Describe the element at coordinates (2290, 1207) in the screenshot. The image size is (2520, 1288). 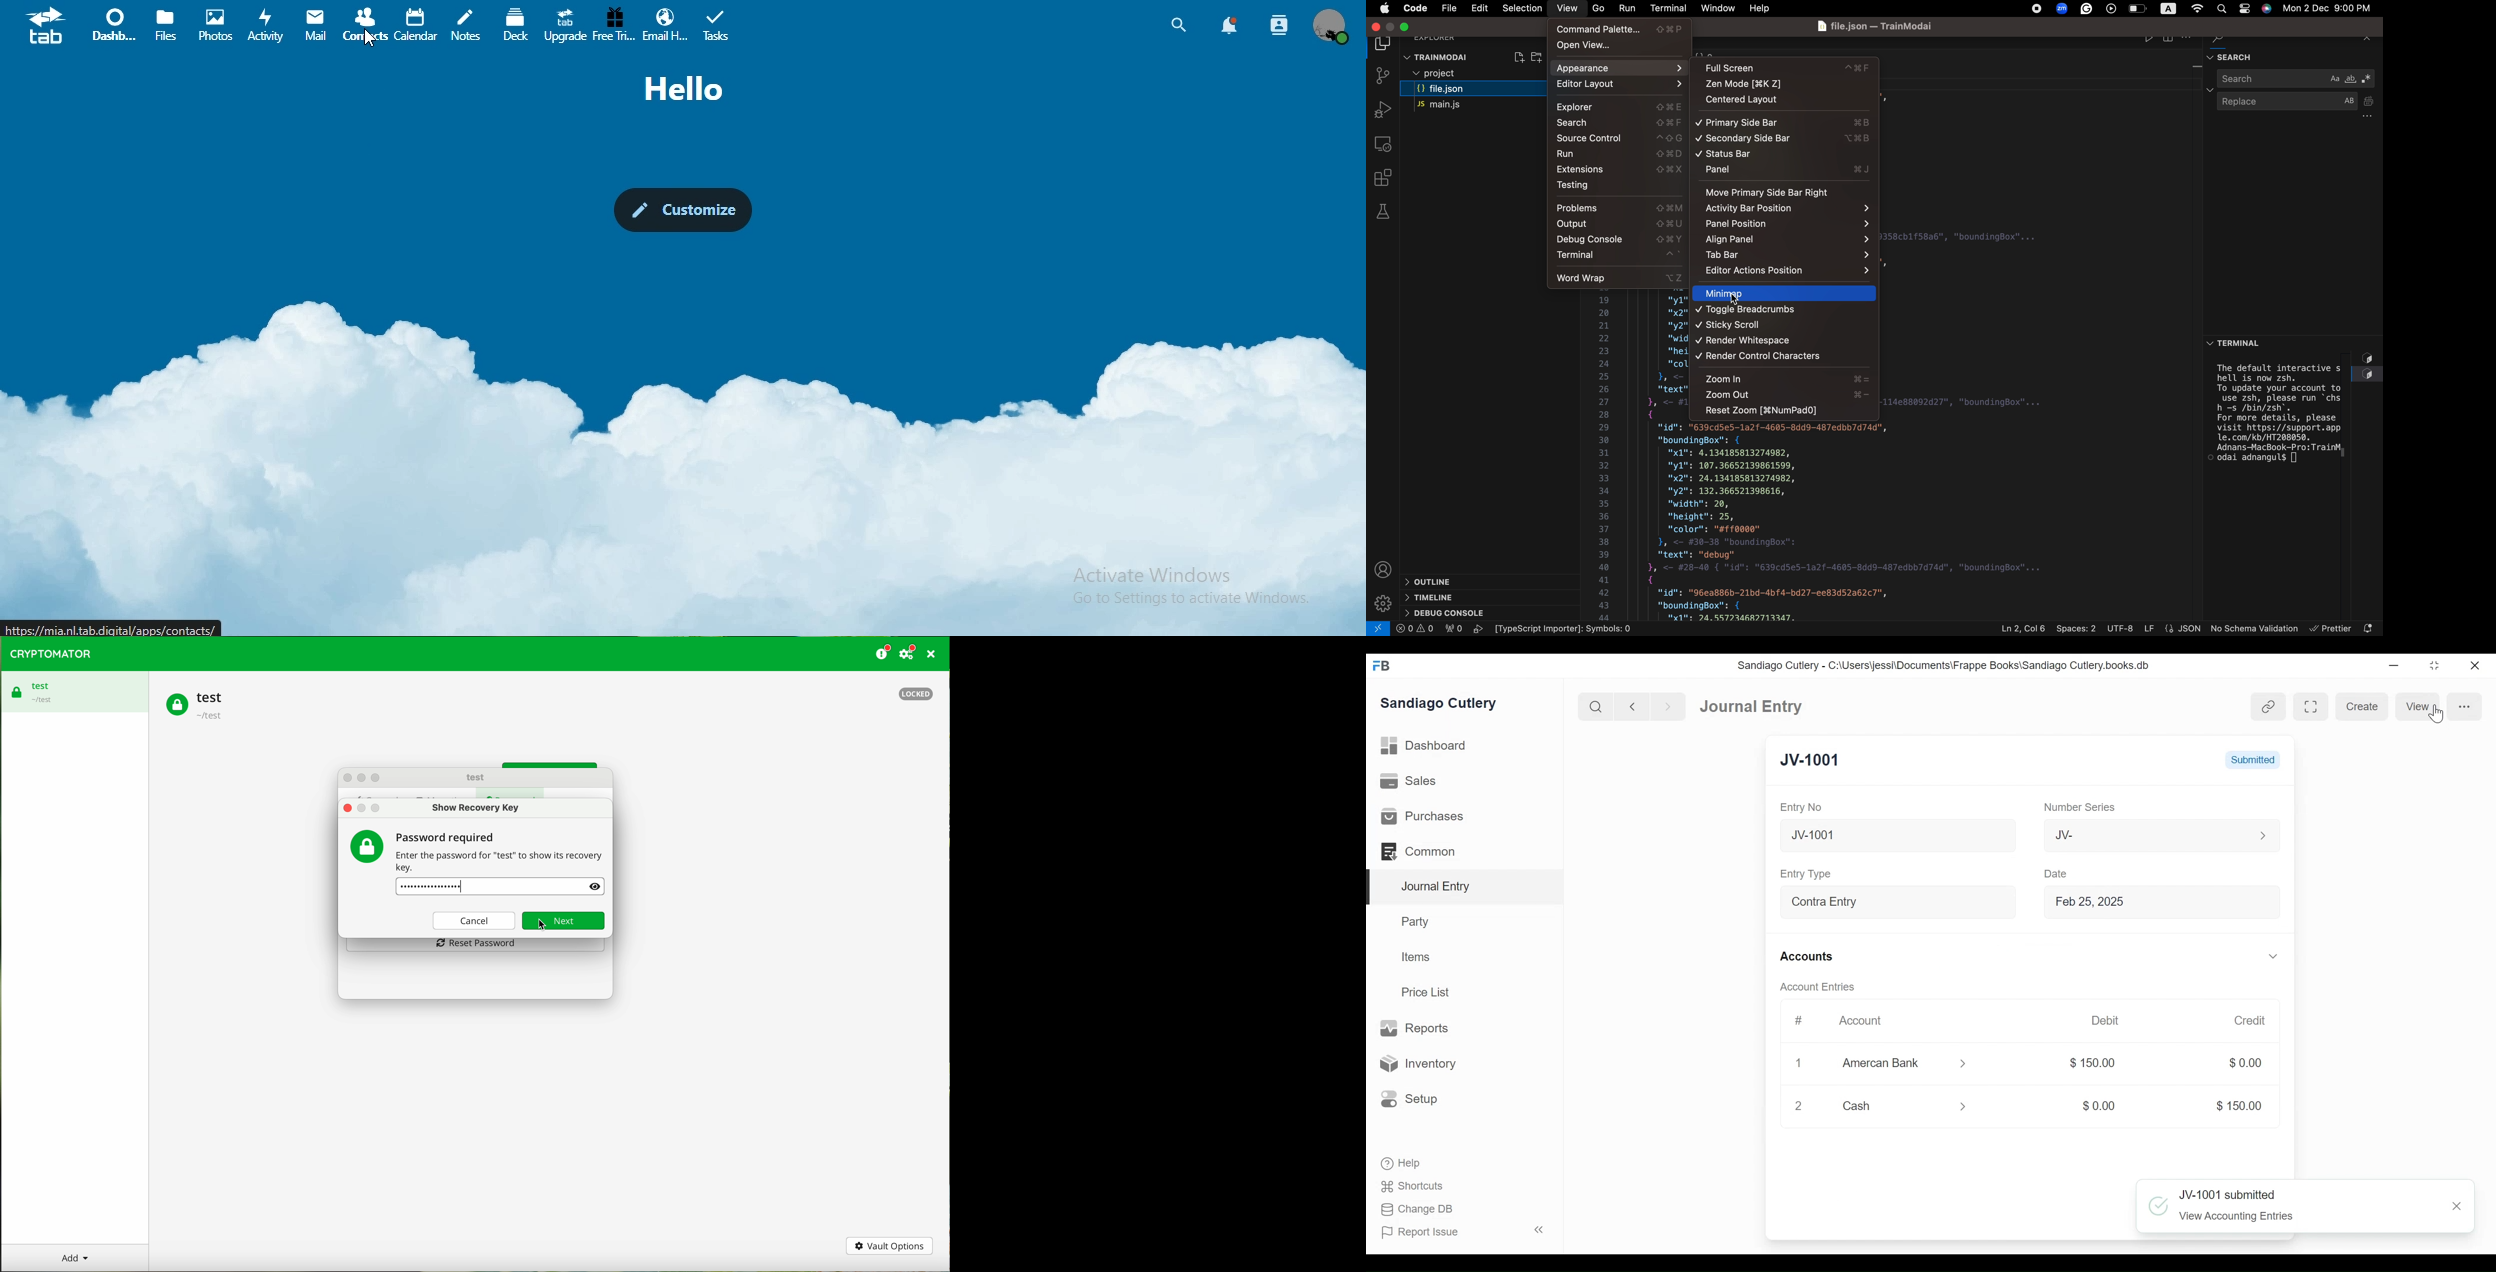
I see `JV-1001 submitted View Accounting Entries` at that location.